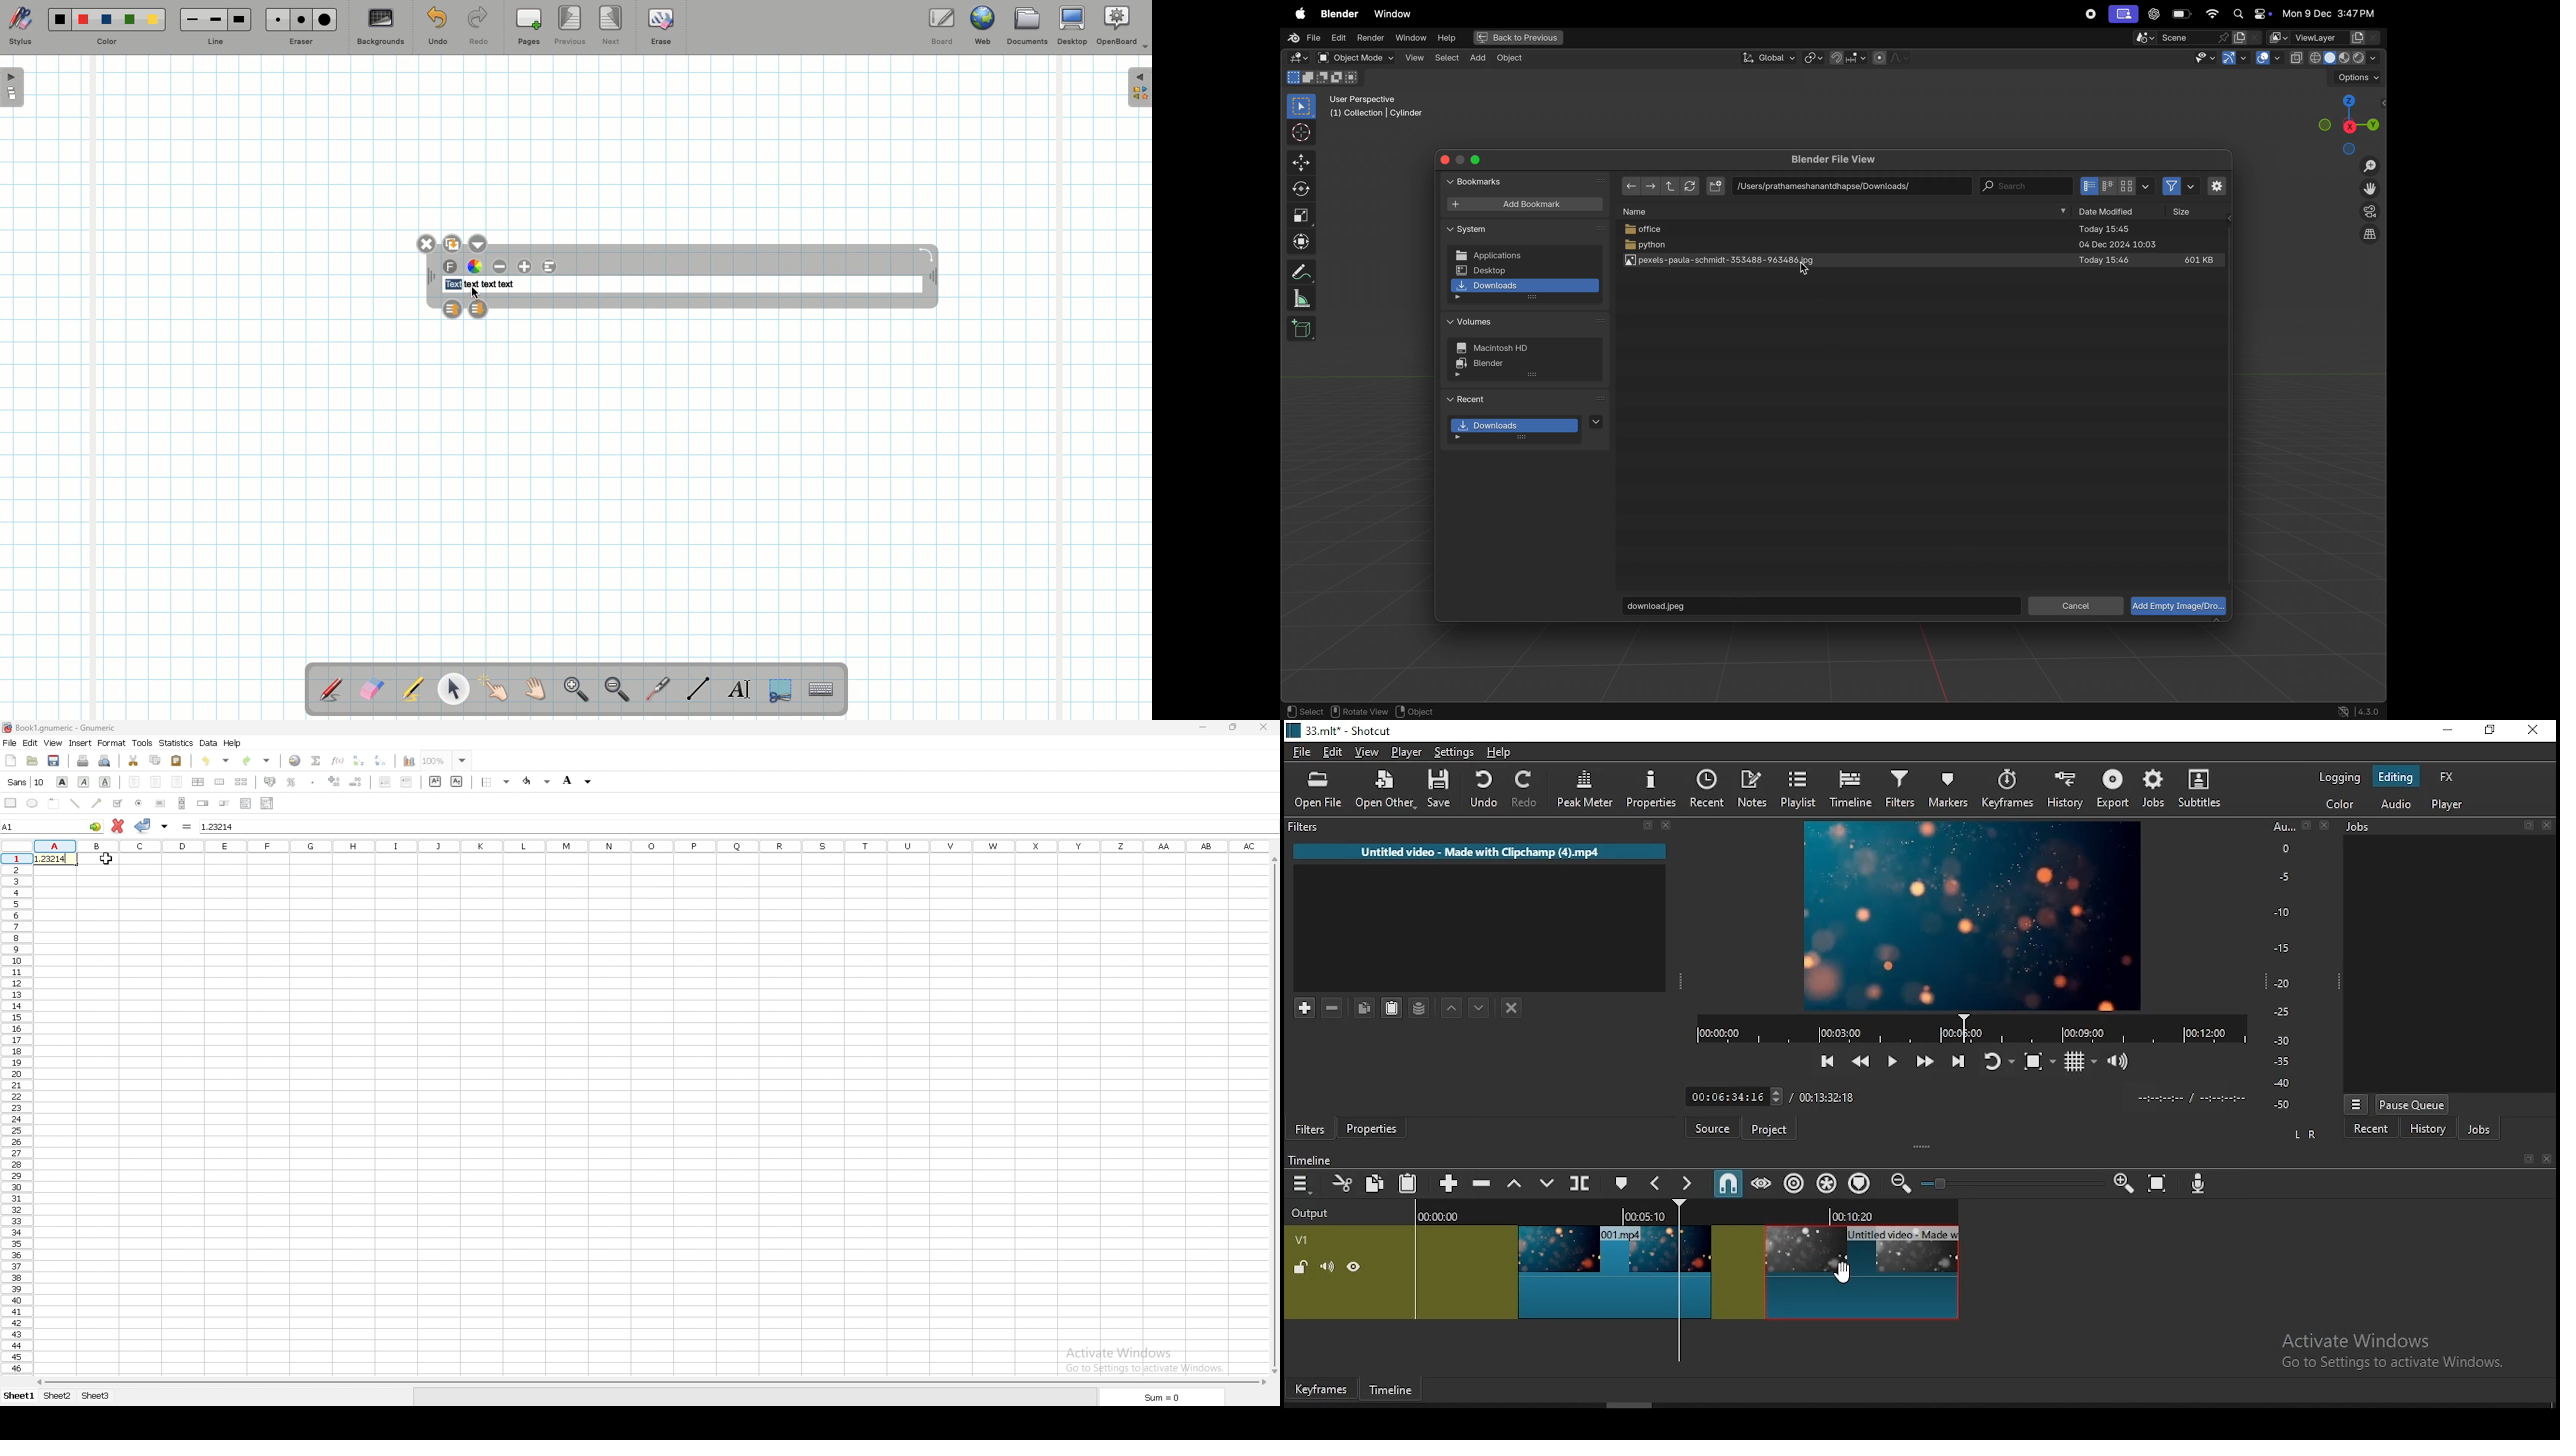  What do you see at coordinates (2236, 59) in the screenshot?
I see `show gimzo` at bounding box center [2236, 59].